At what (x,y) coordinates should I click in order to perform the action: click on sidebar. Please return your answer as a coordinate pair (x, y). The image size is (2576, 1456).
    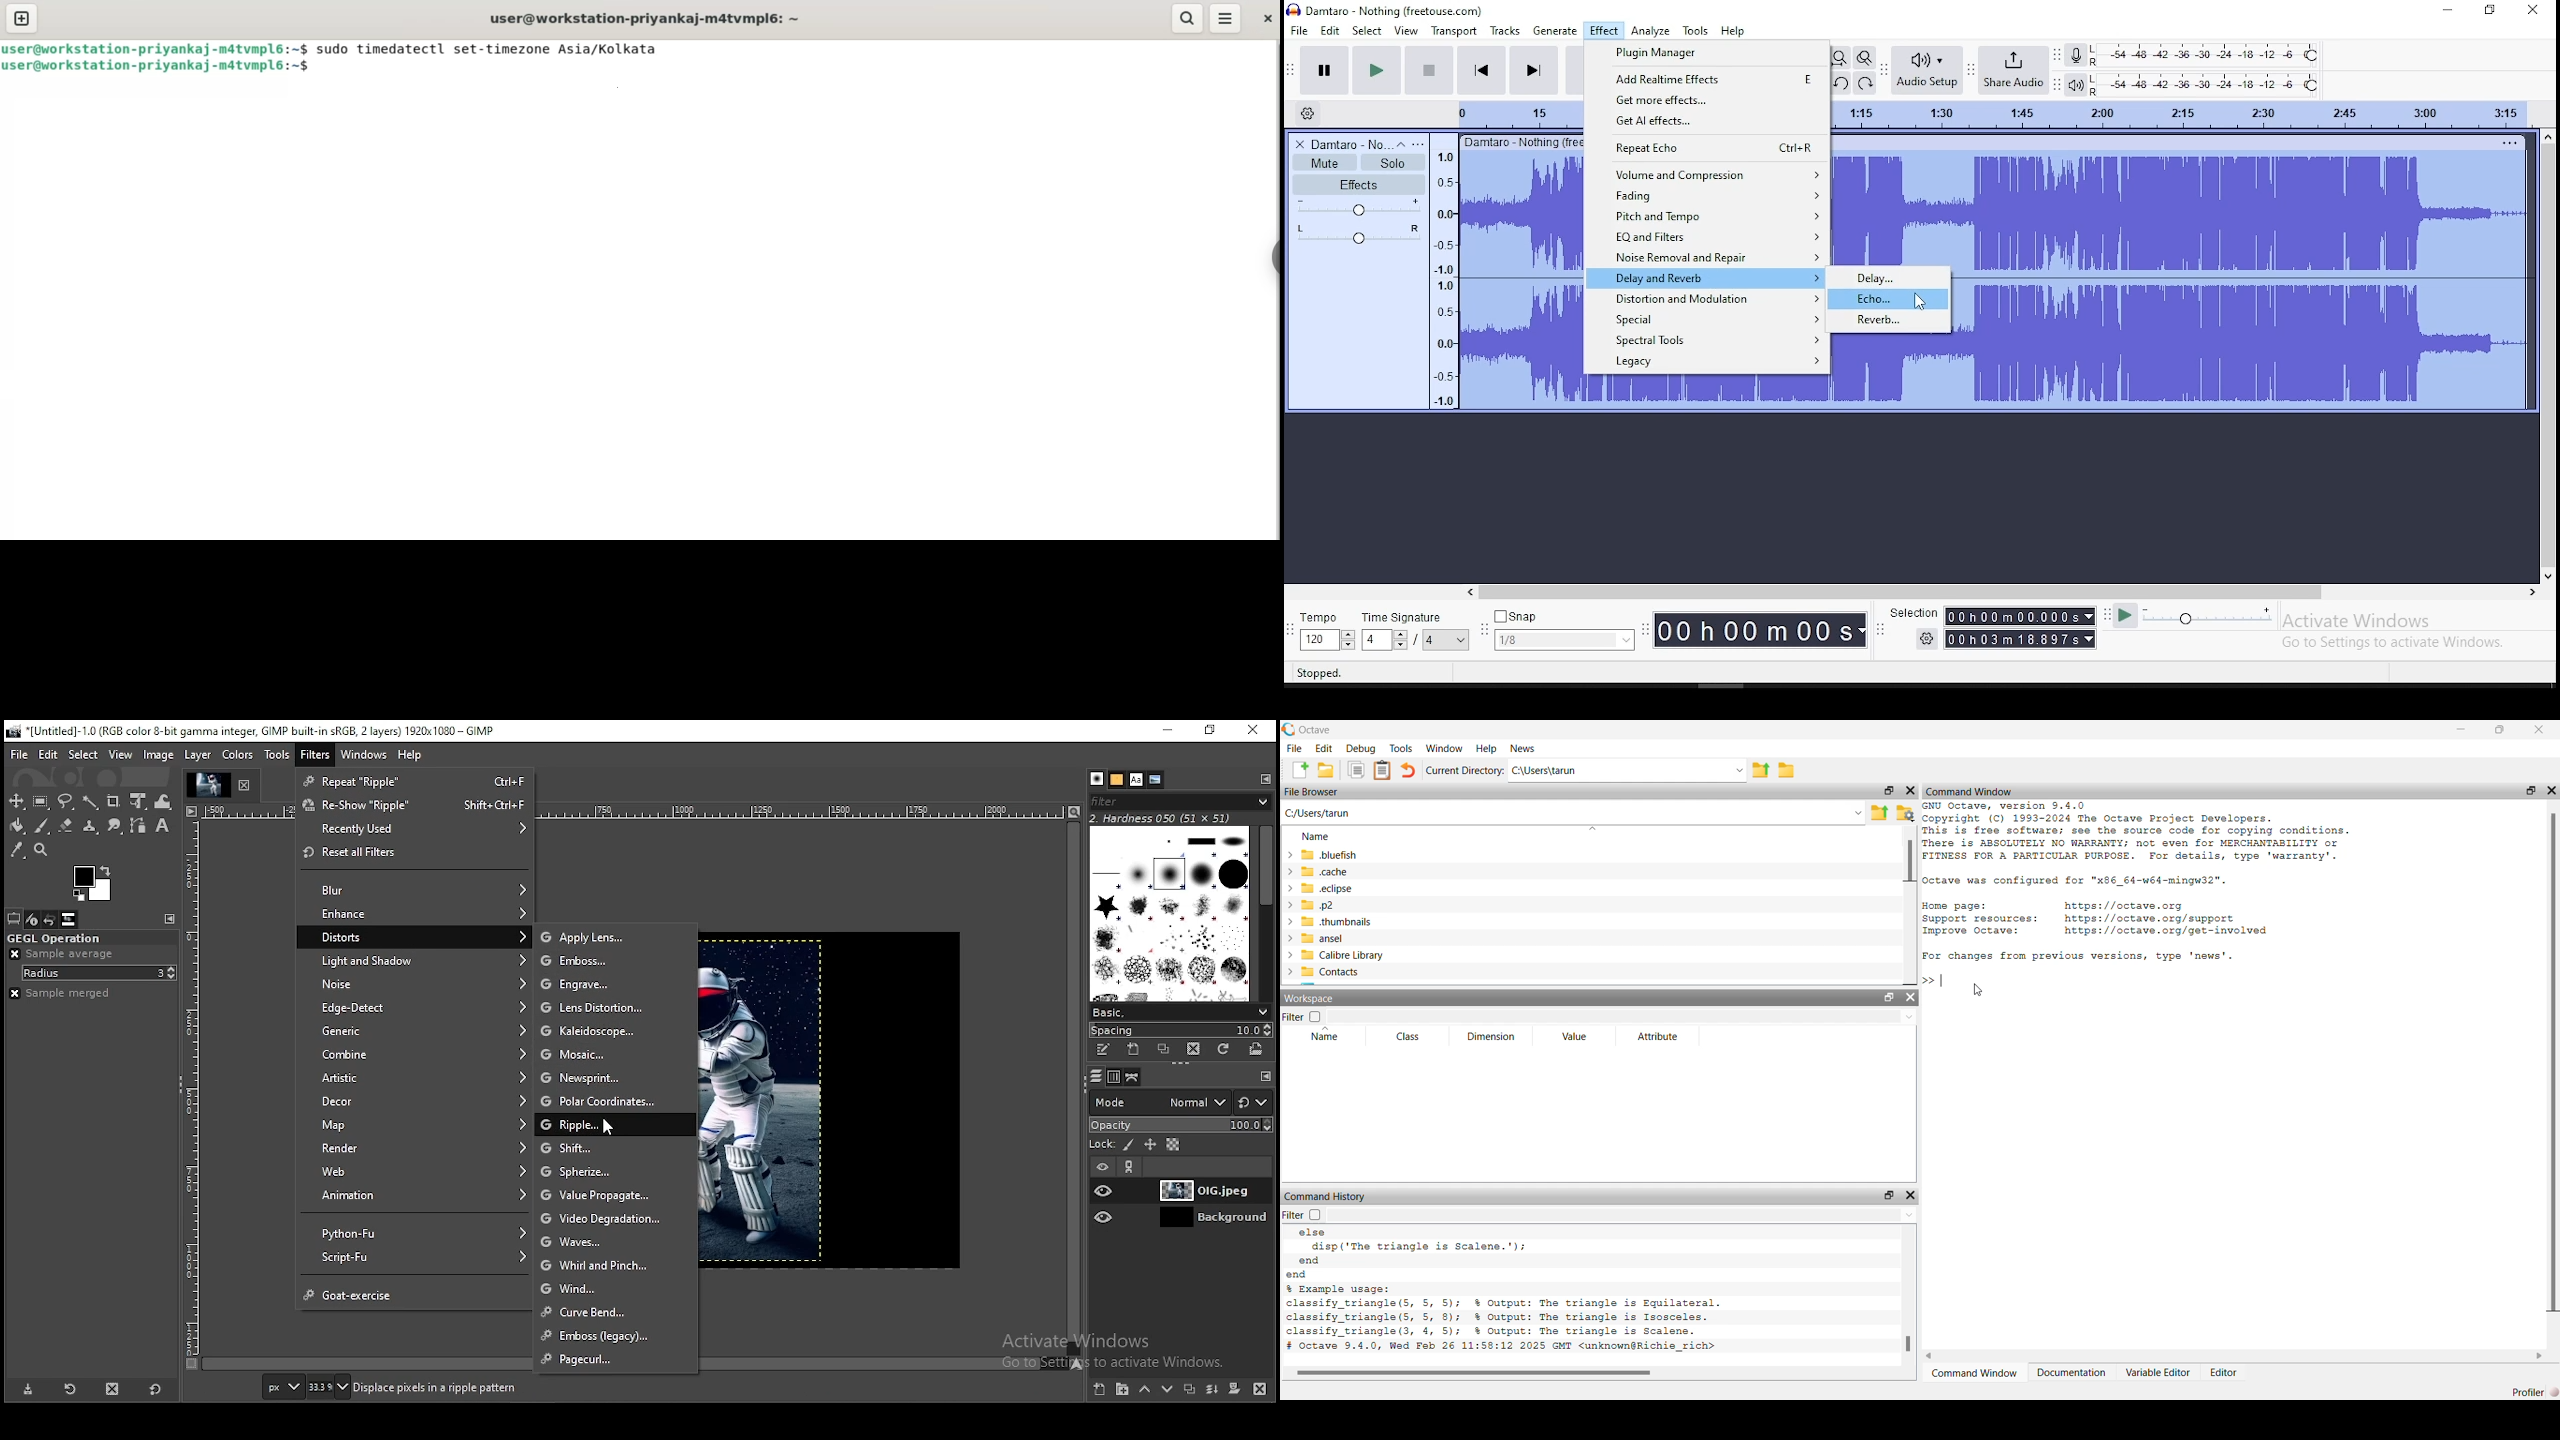
    Looking at the image, I should click on (1278, 254).